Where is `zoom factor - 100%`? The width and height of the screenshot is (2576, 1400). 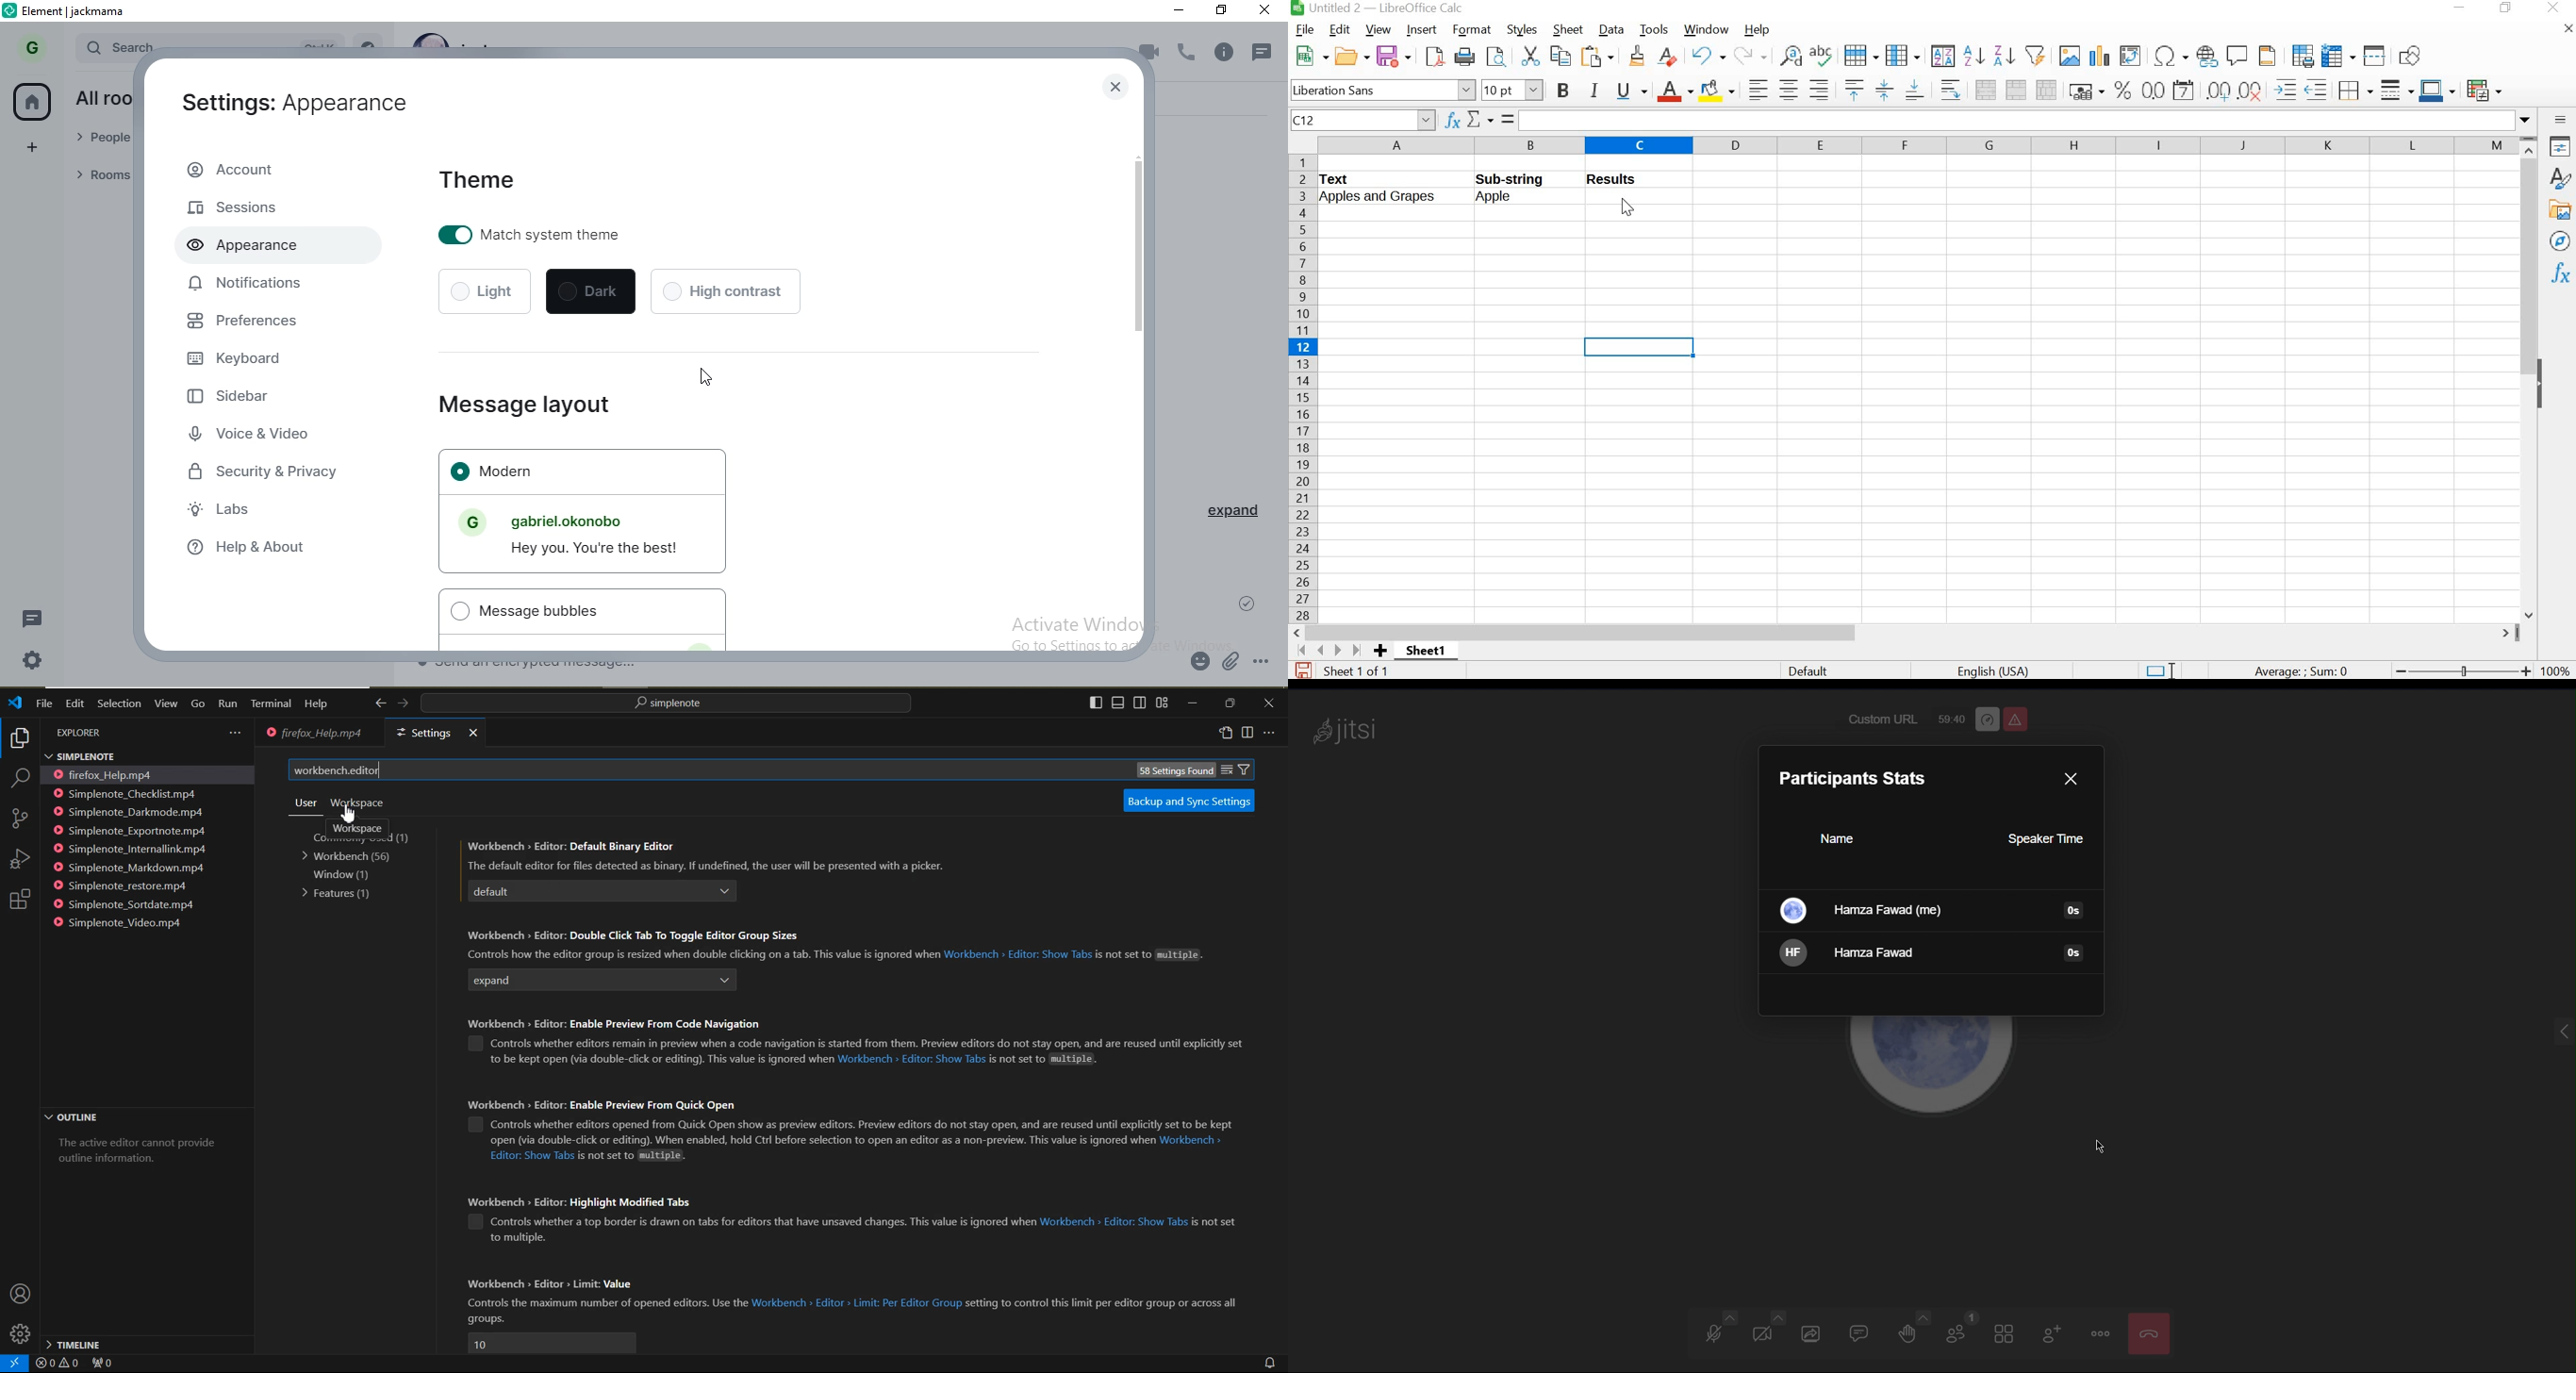 zoom factor - 100% is located at coordinates (2557, 672).